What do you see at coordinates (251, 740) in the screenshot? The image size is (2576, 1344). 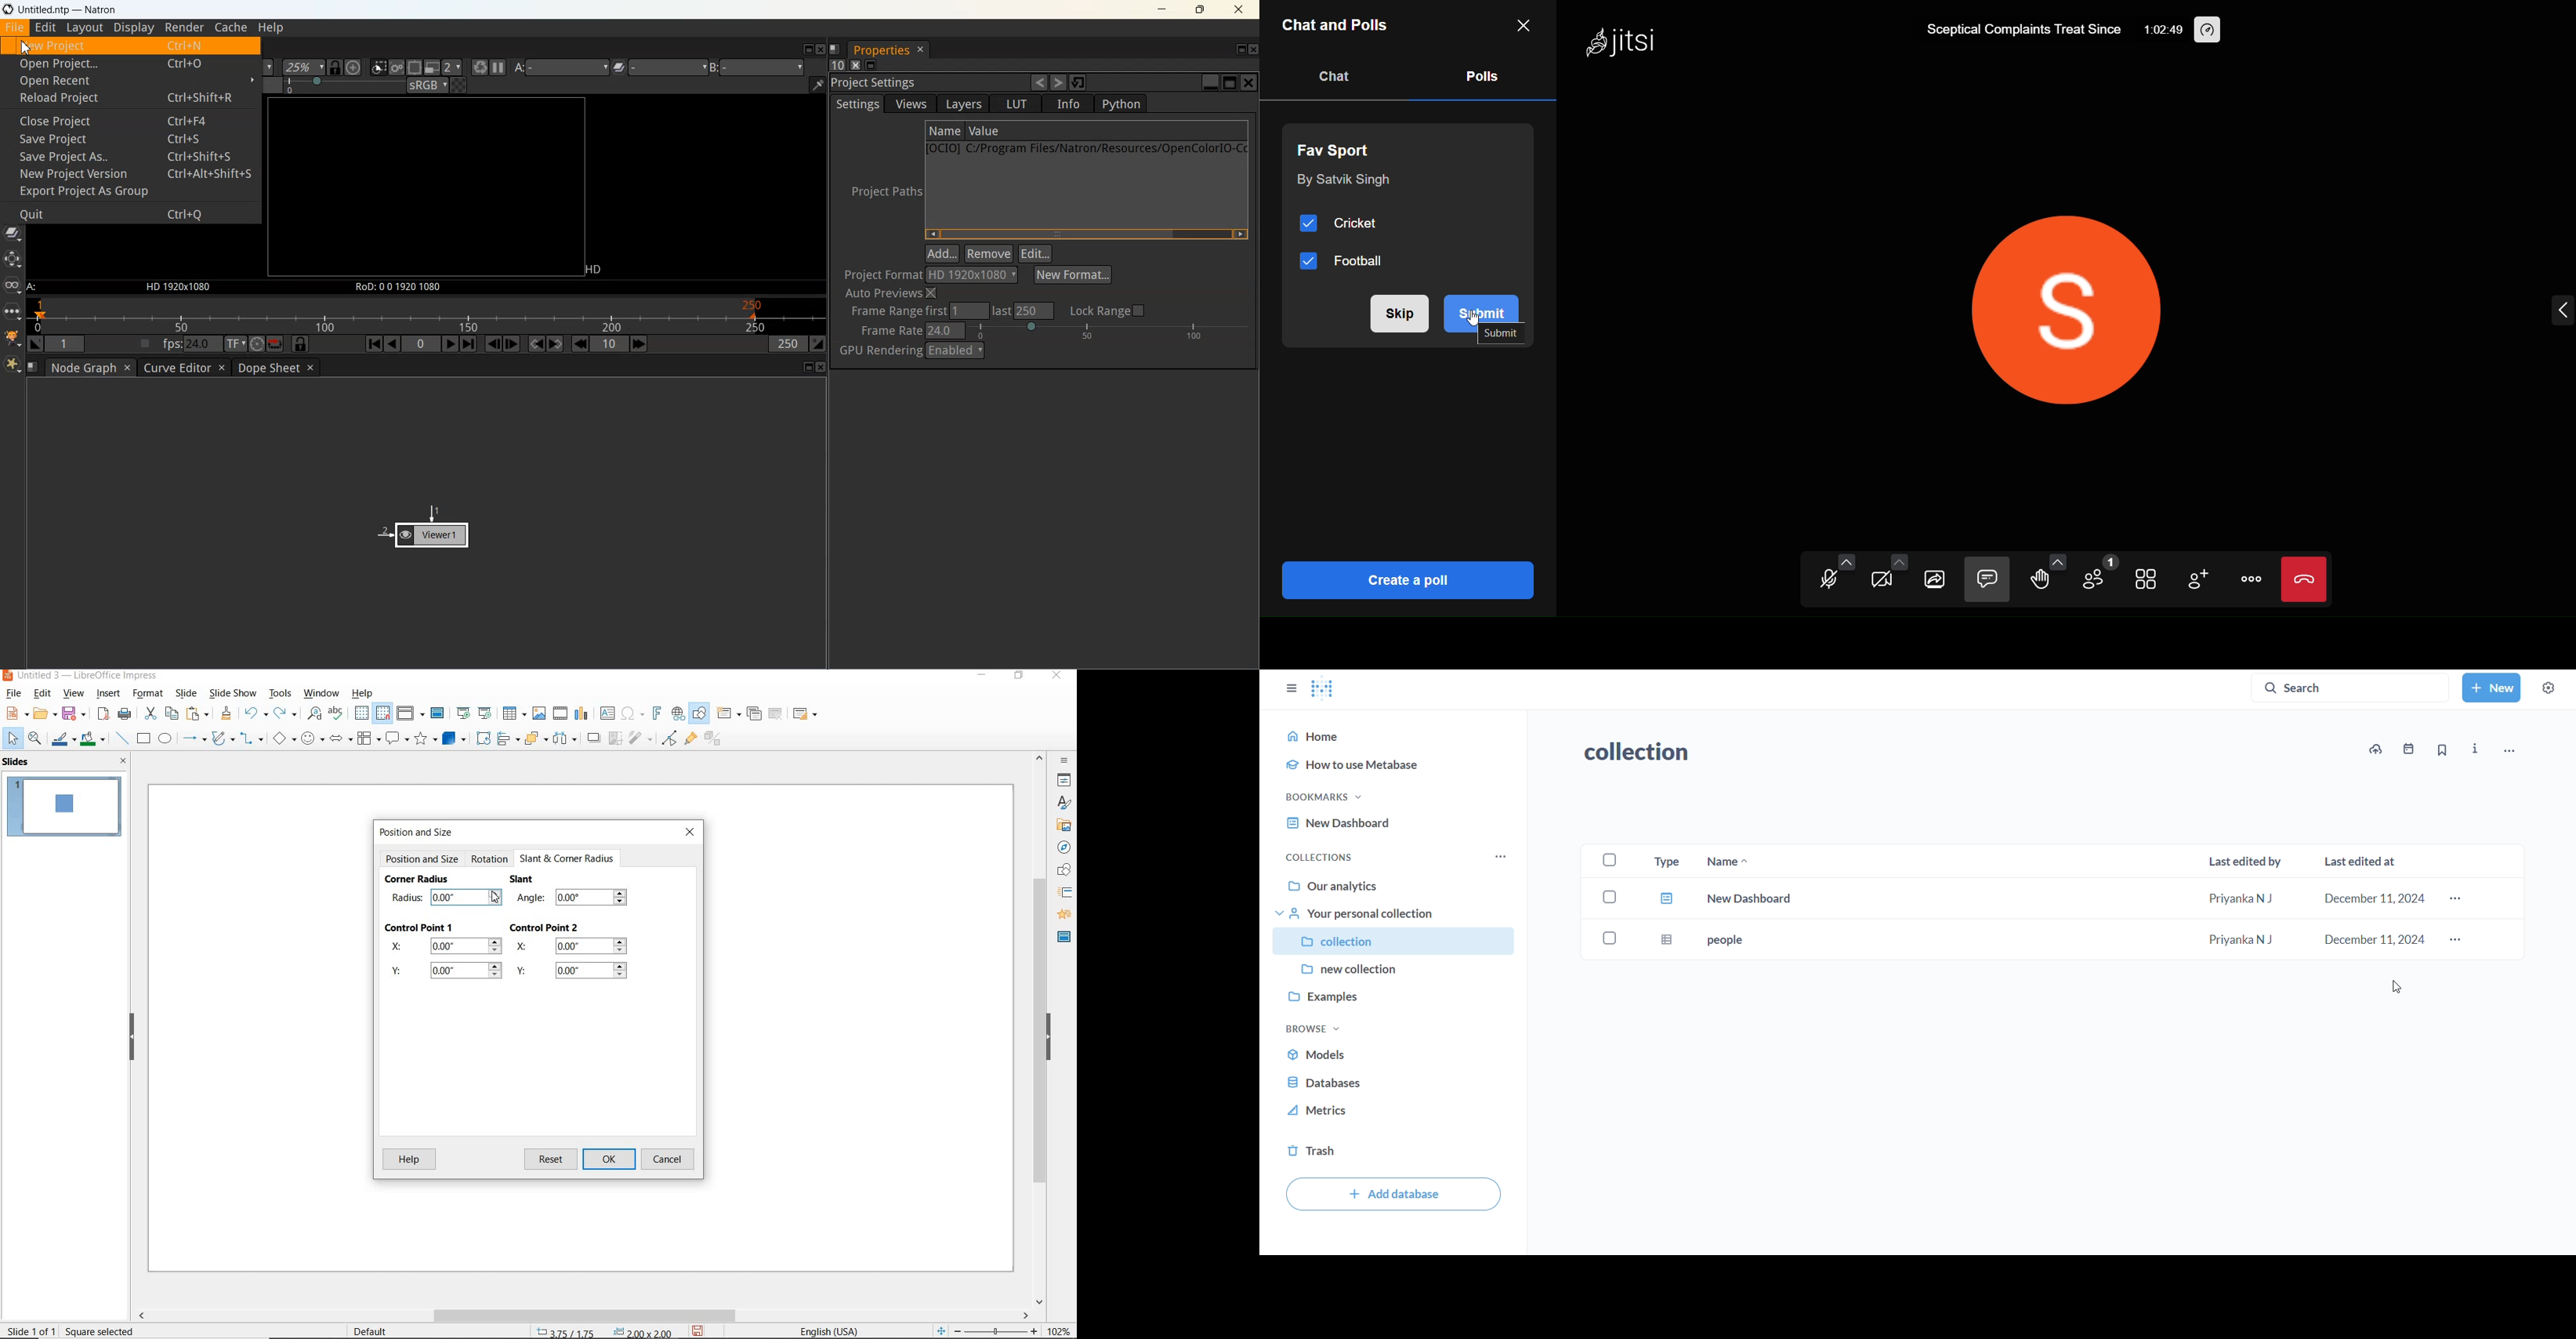 I see `connectors` at bounding box center [251, 740].